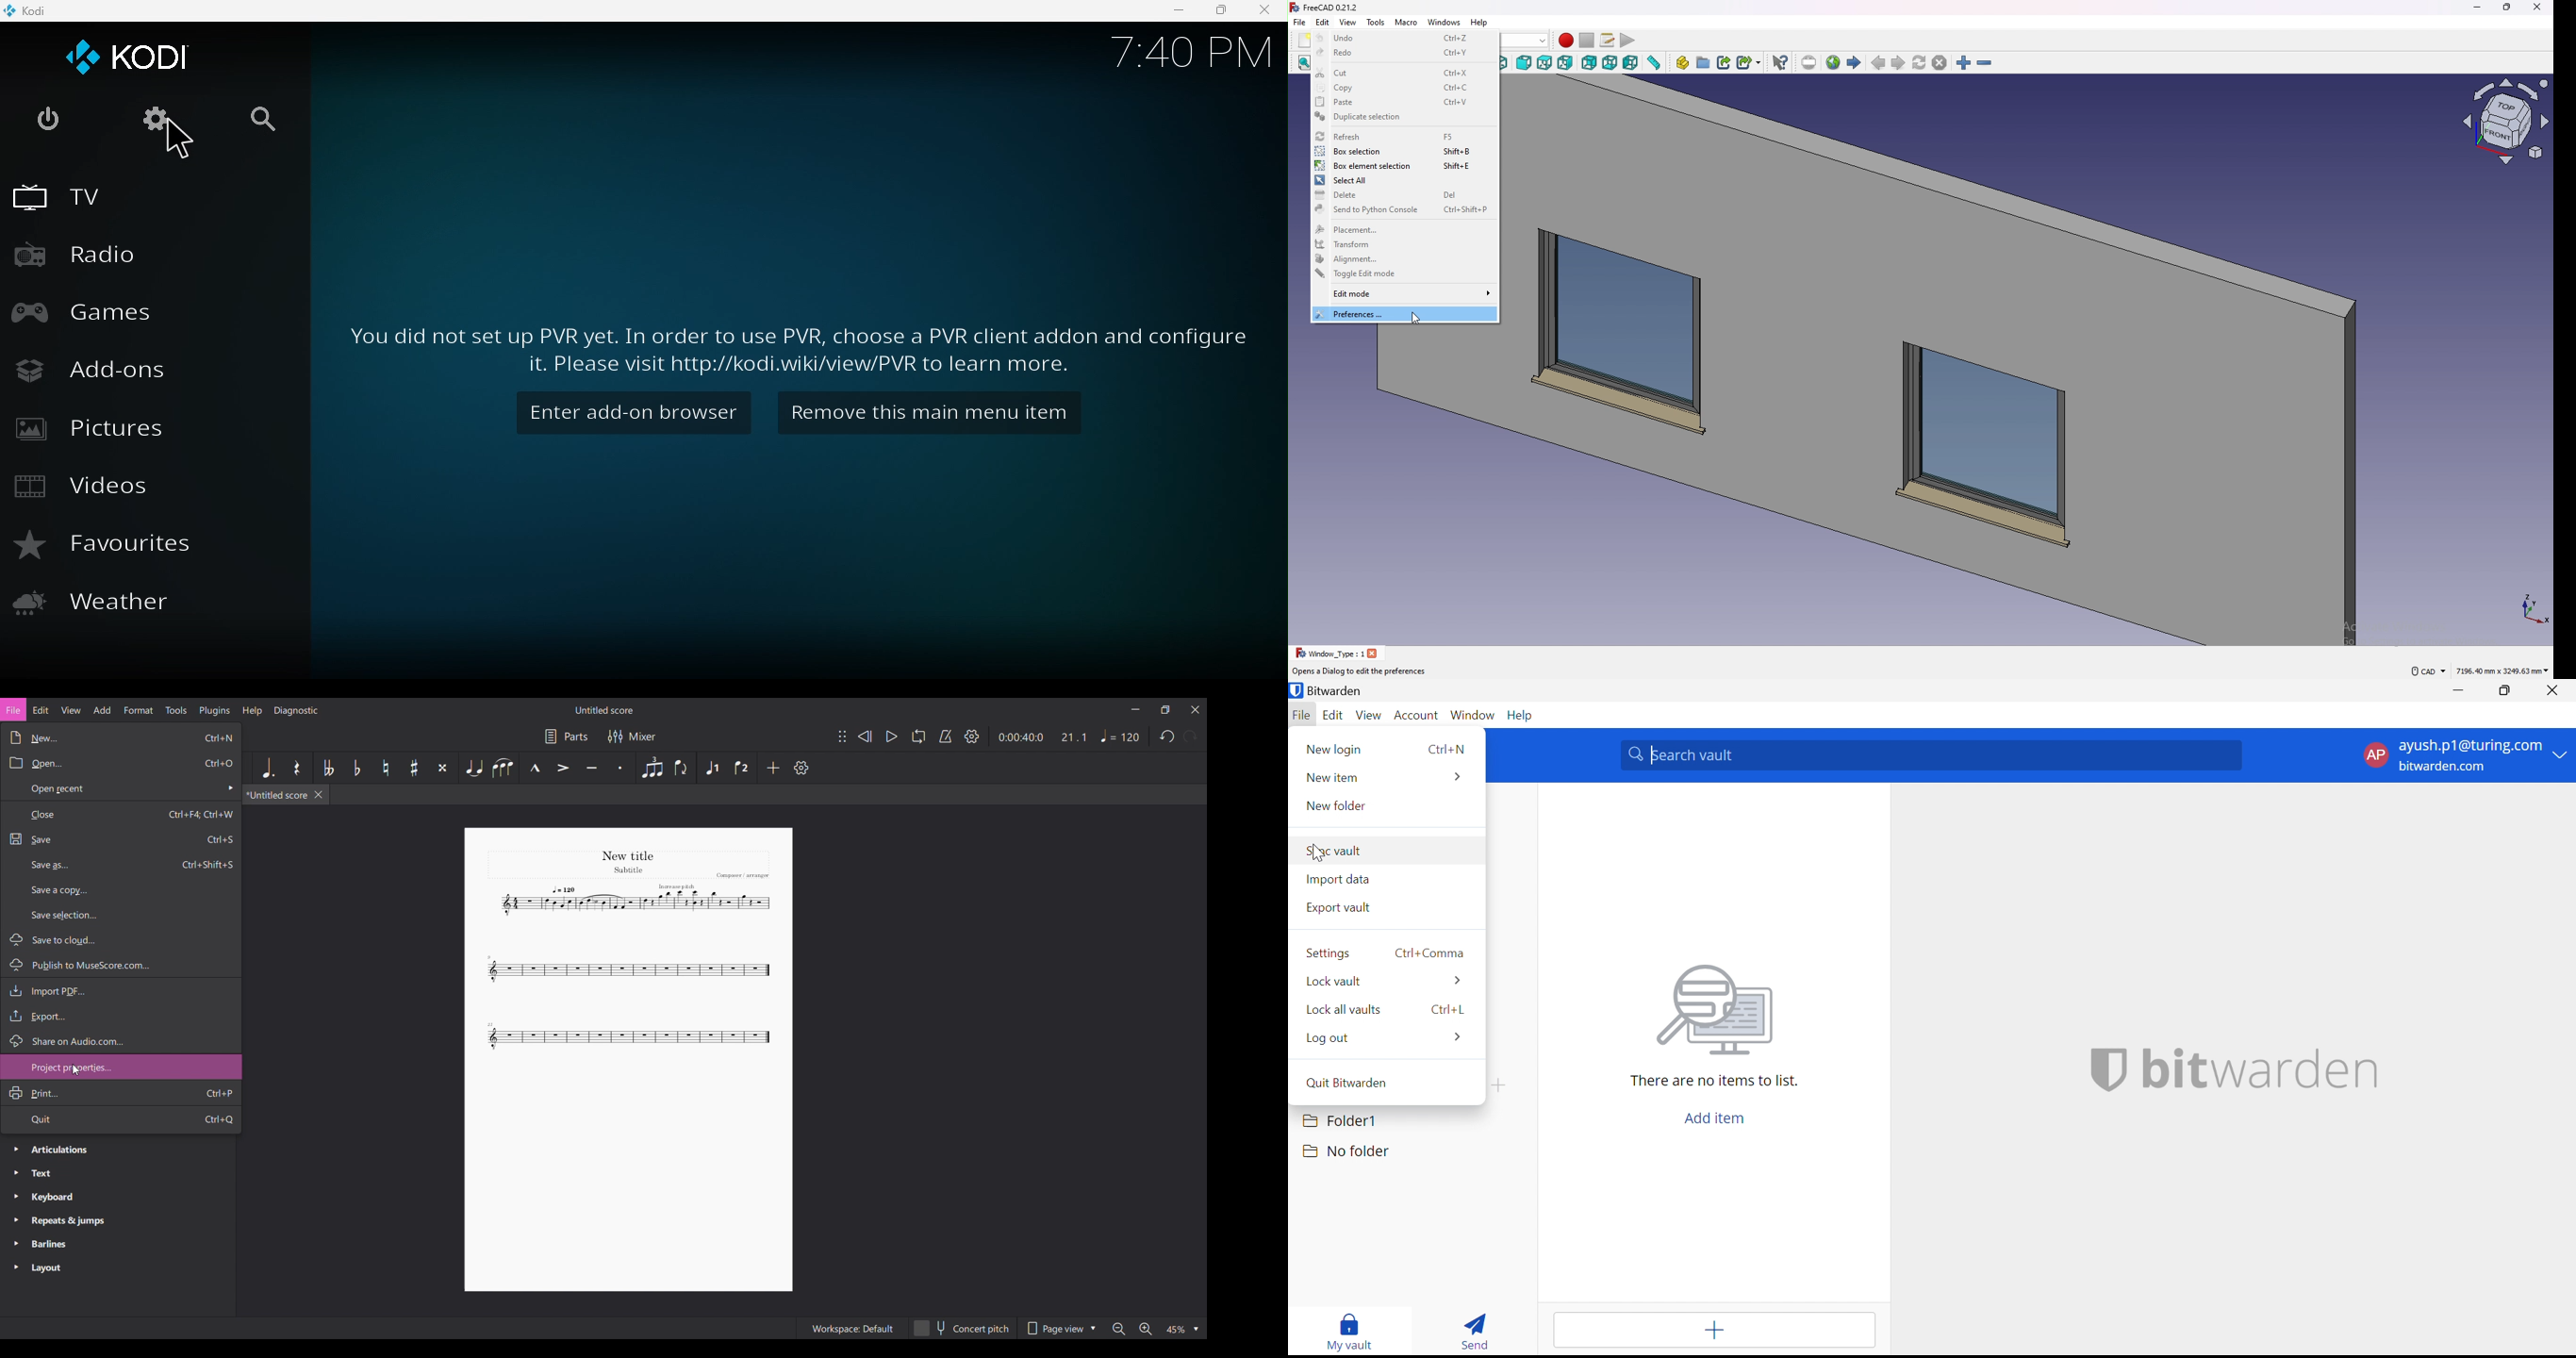 This screenshot has width=2576, height=1372. What do you see at coordinates (1336, 748) in the screenshot?
I see `New login` at bounding box center [1336, 748].